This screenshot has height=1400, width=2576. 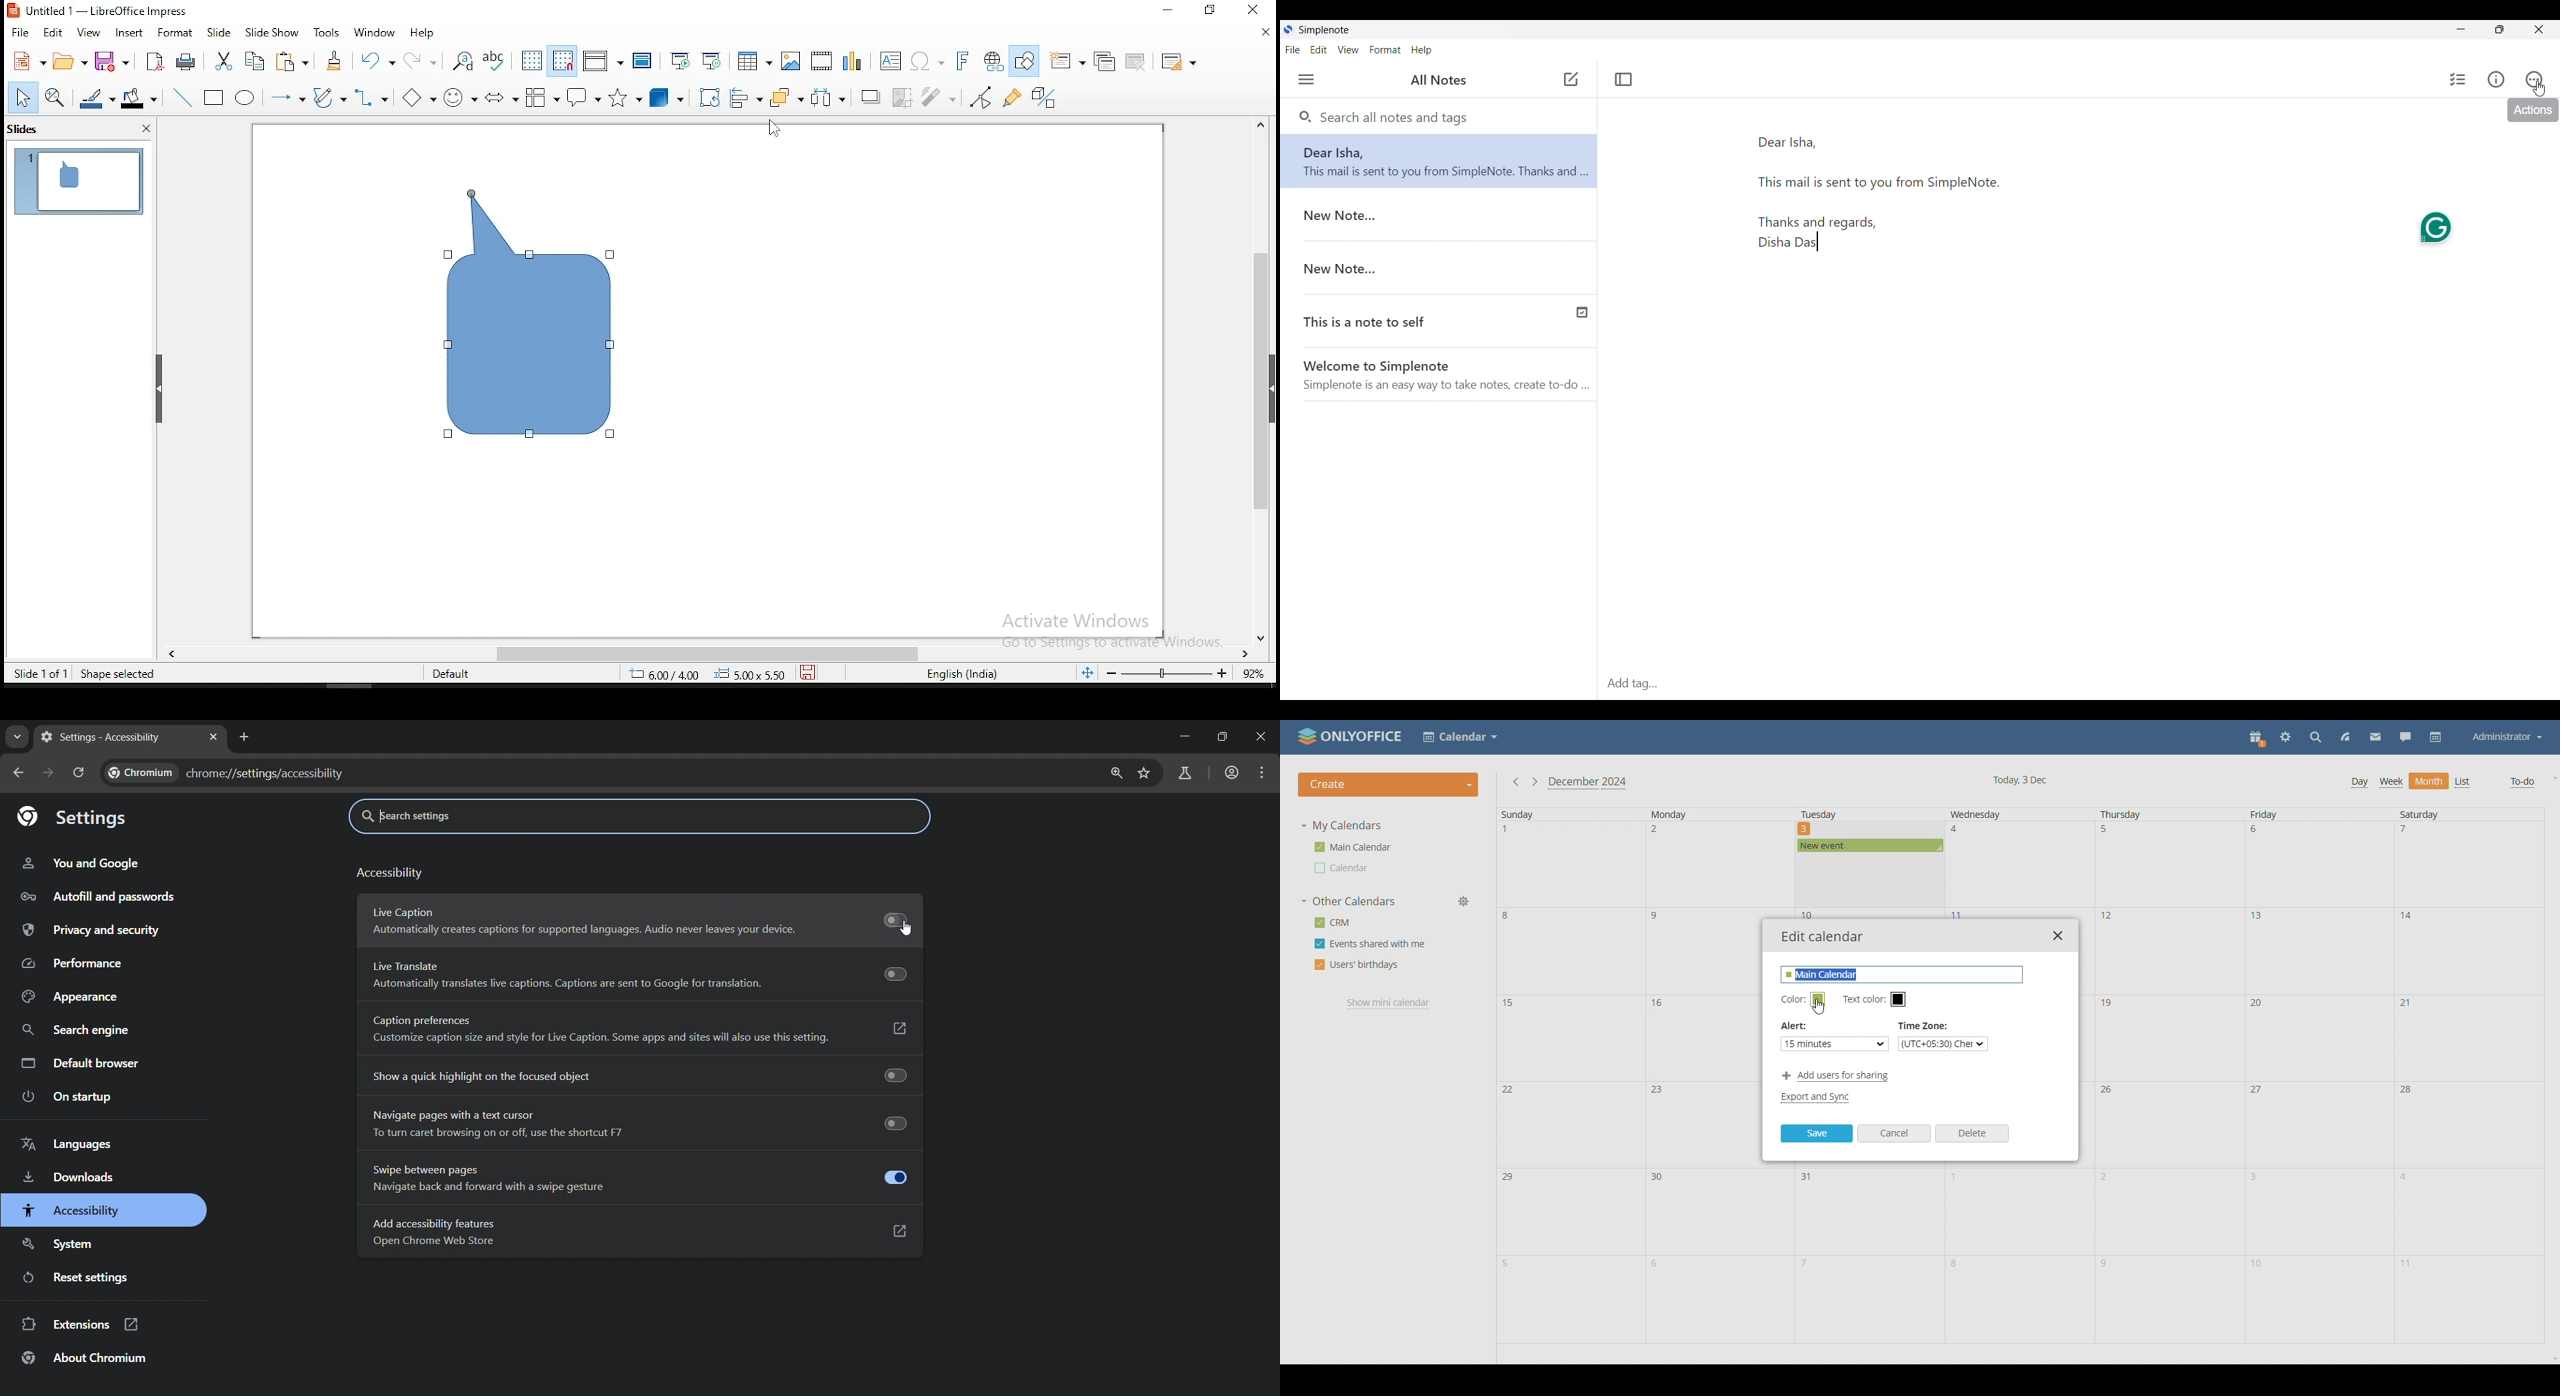 What do you see at coordinates (1390, 1003) in the screenshot?
I see `show mini calendar` at bounding box center [1390, 1003].